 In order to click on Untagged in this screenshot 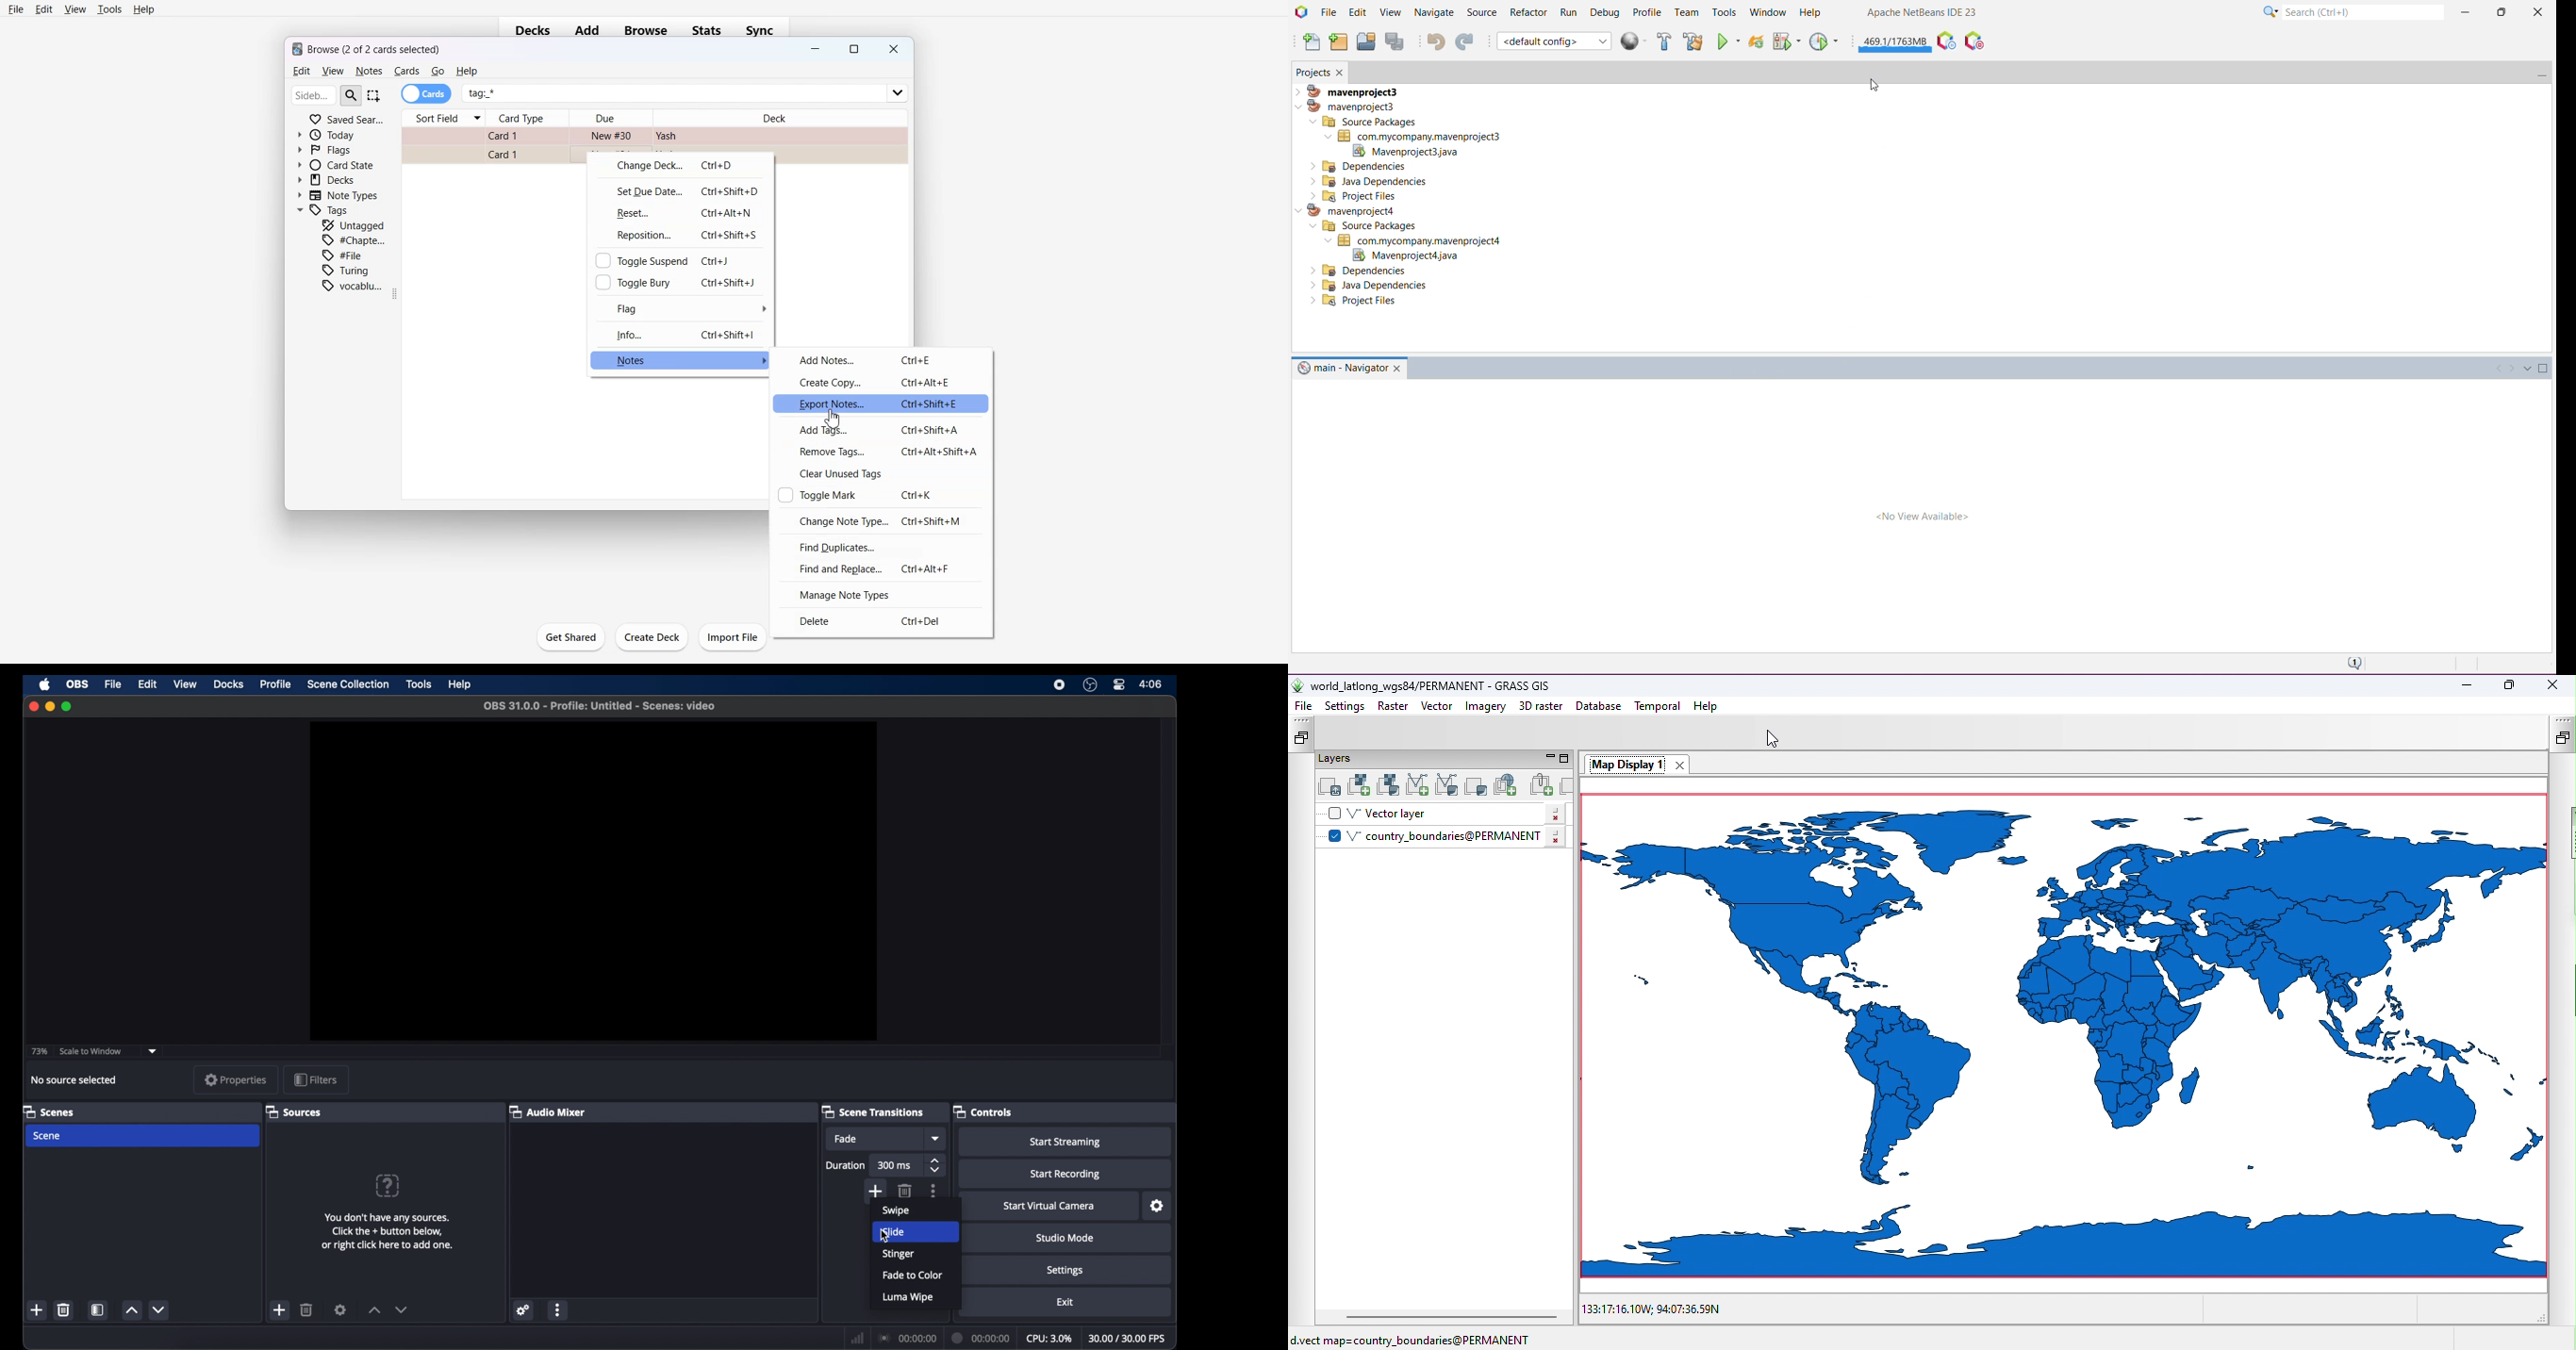, I will do `click(354, 225)`.